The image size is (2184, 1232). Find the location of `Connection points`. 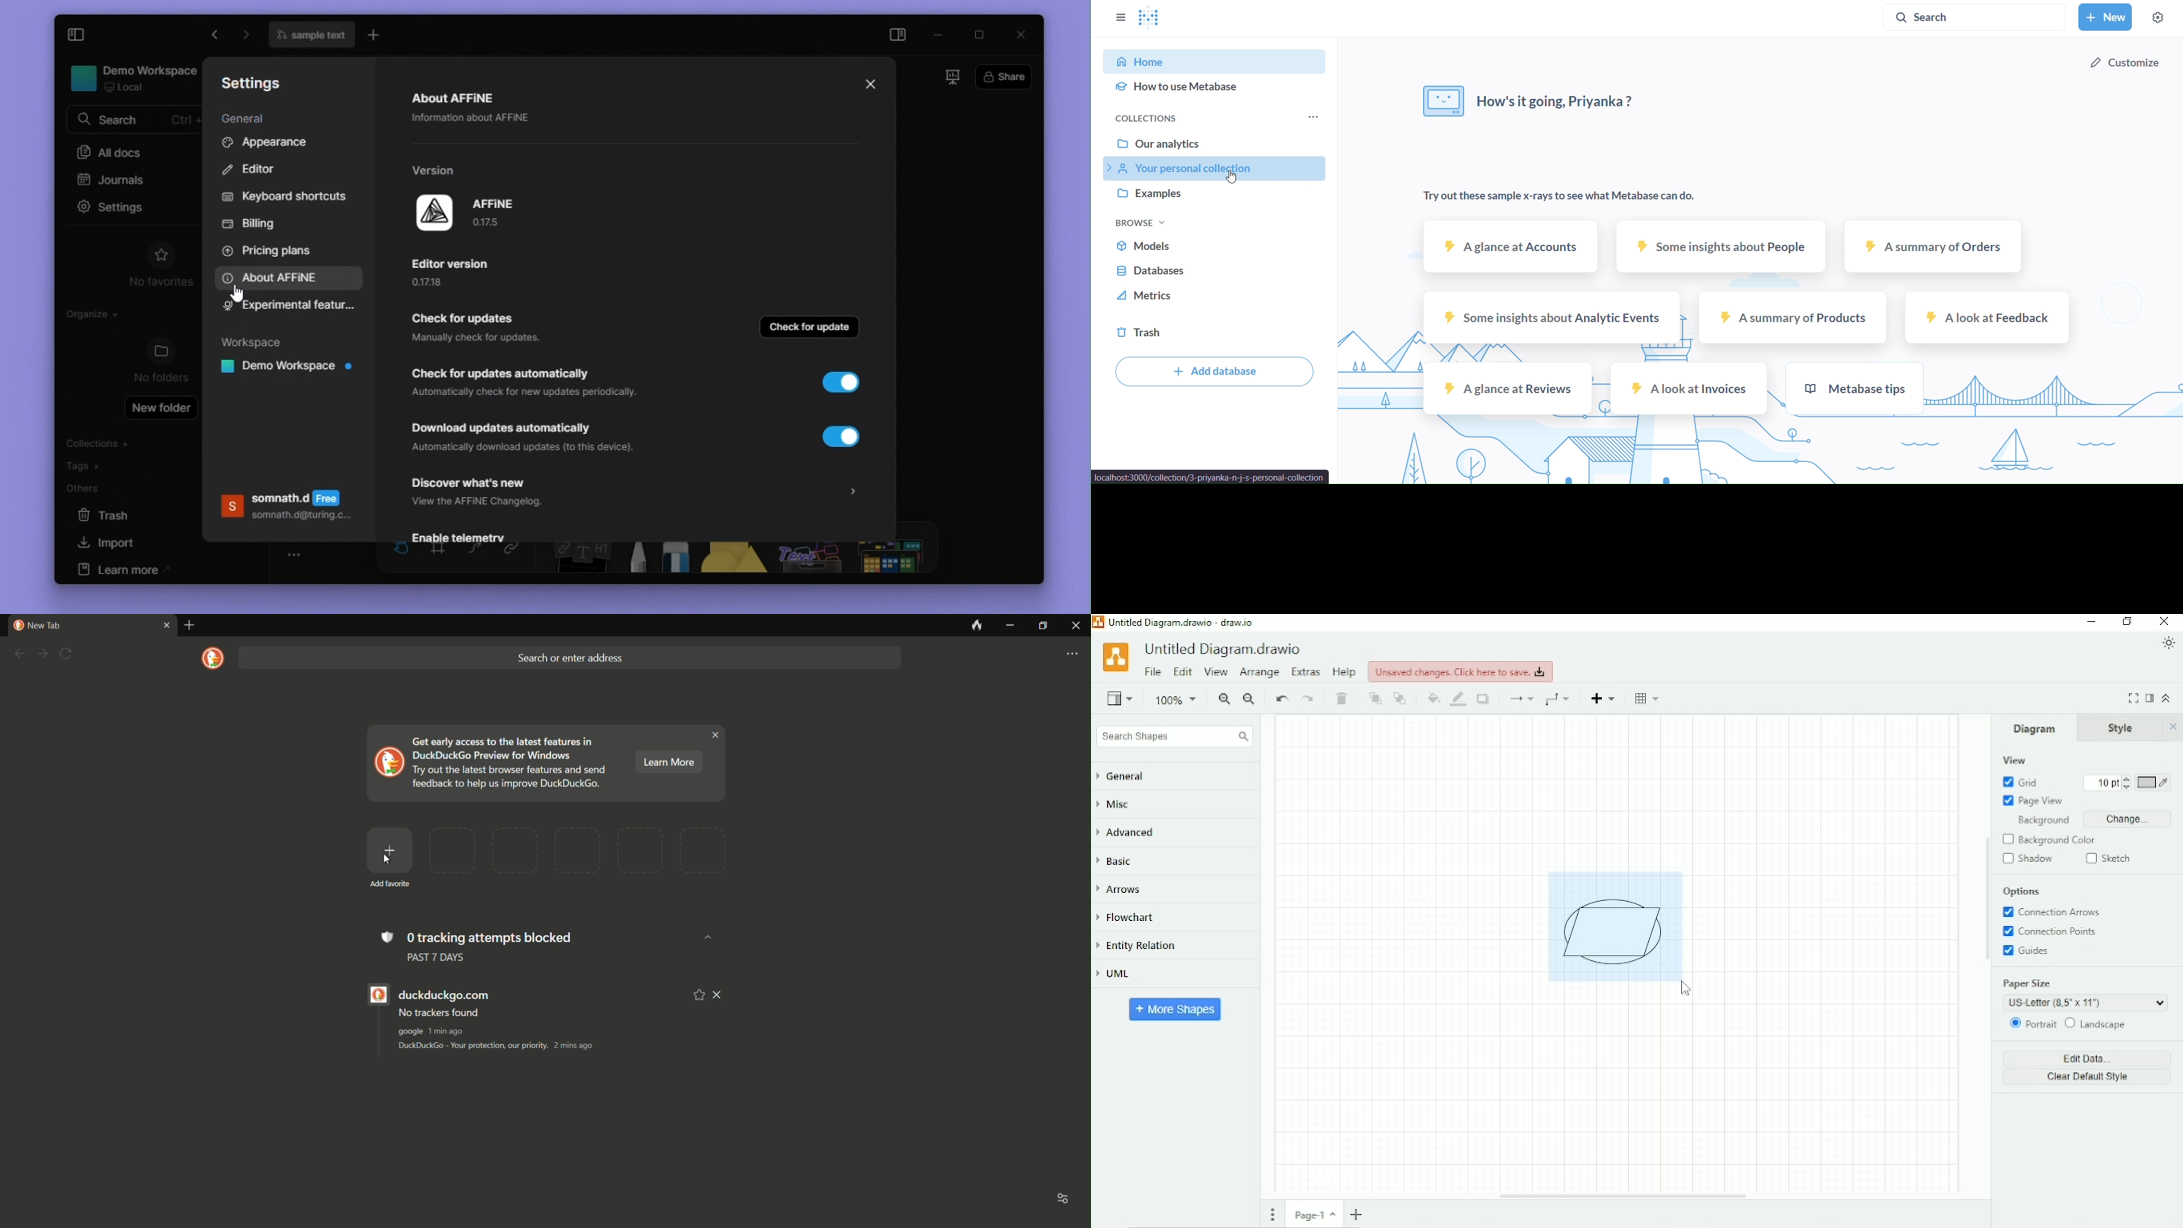

Connection points is located at coordinates (2054, 932).